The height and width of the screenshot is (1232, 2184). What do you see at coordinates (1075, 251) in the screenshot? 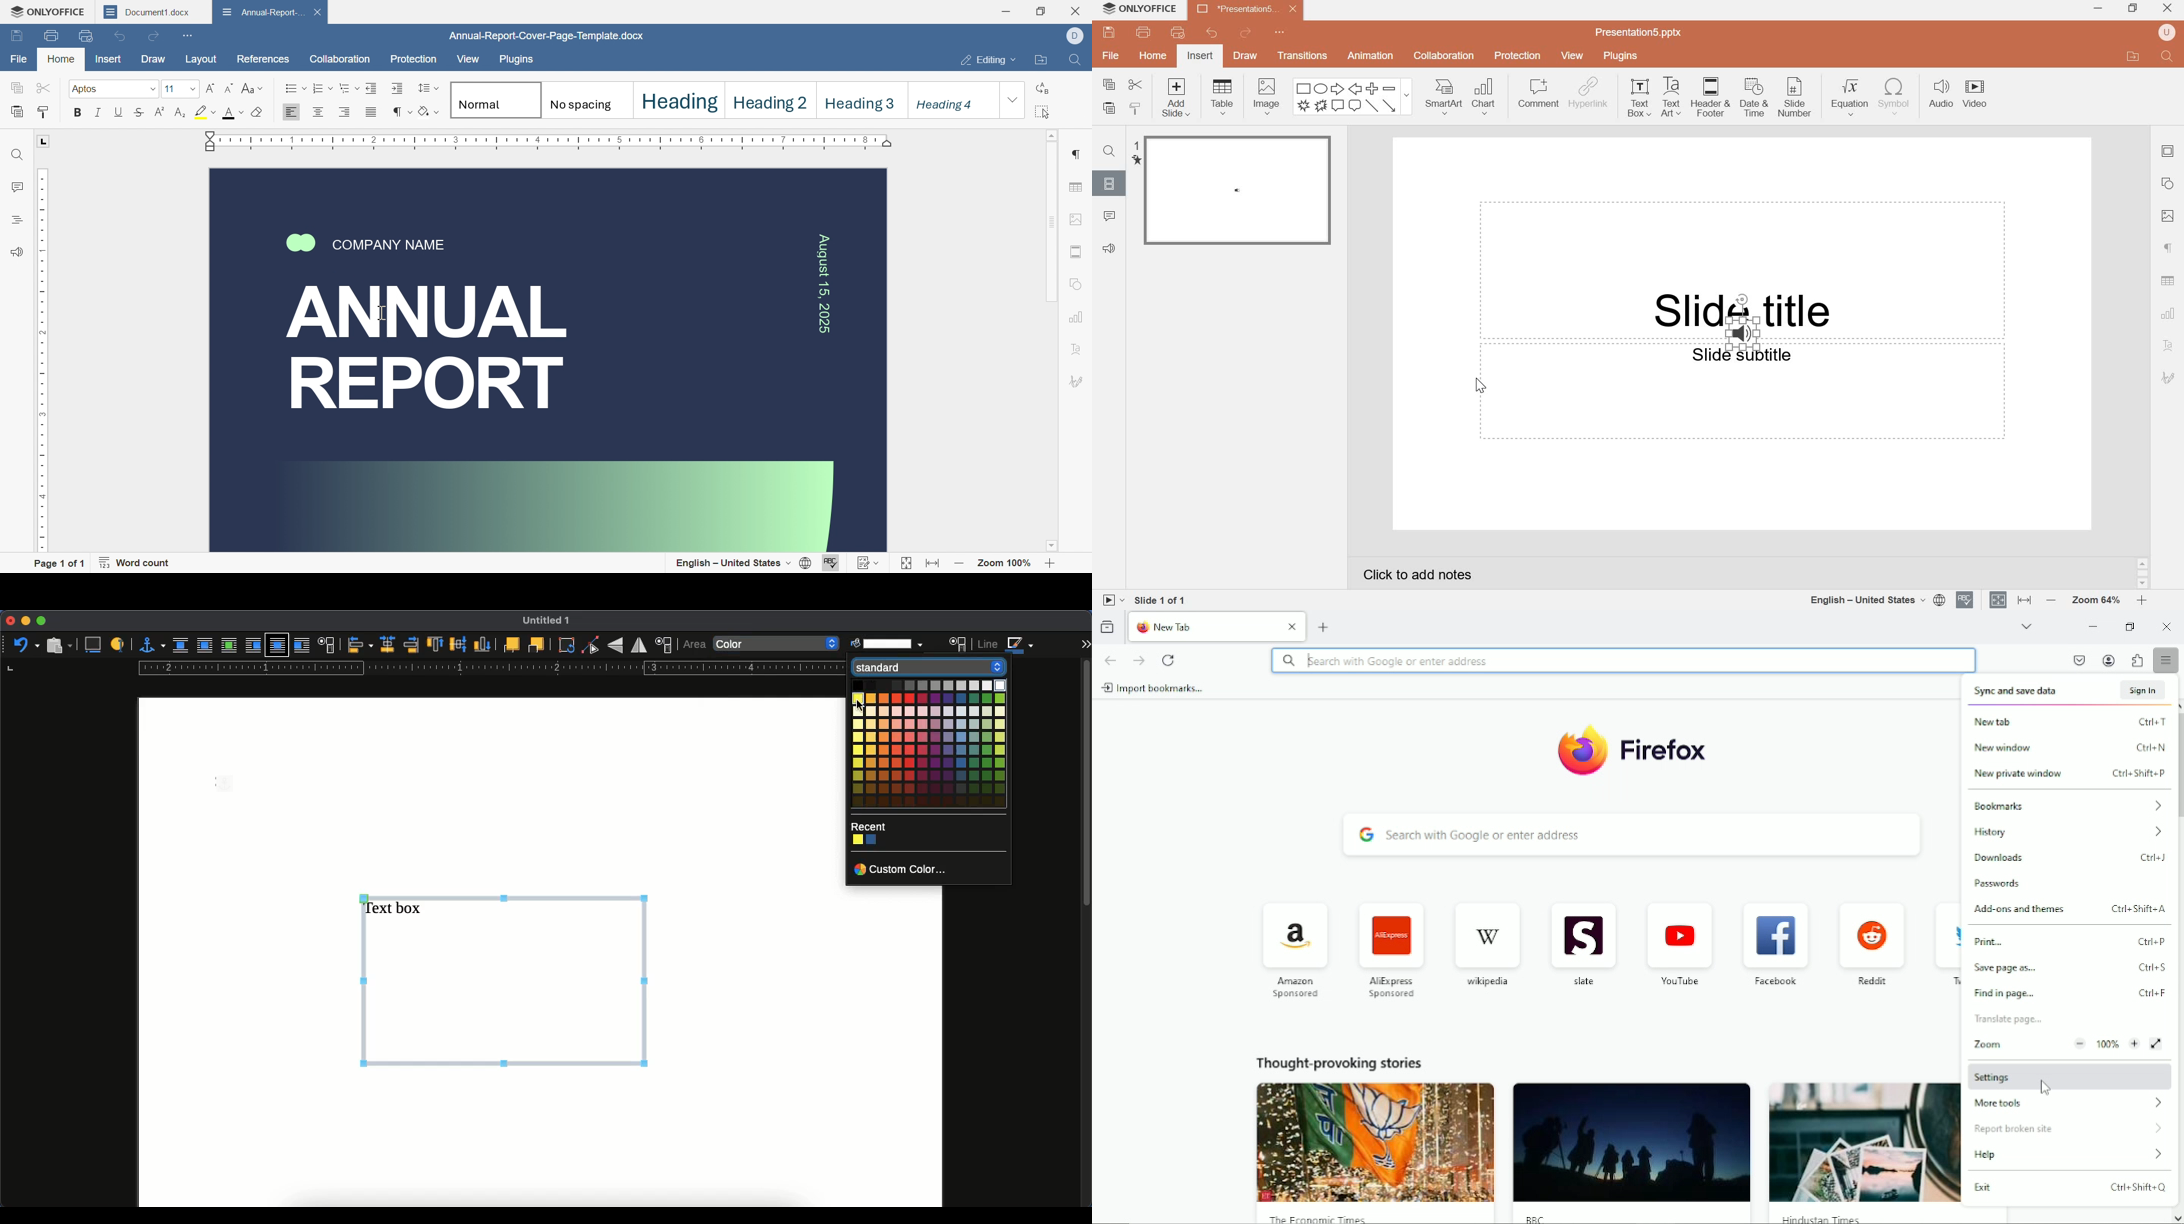
I see `header and footer settings` at bounding box center [1075, 251].